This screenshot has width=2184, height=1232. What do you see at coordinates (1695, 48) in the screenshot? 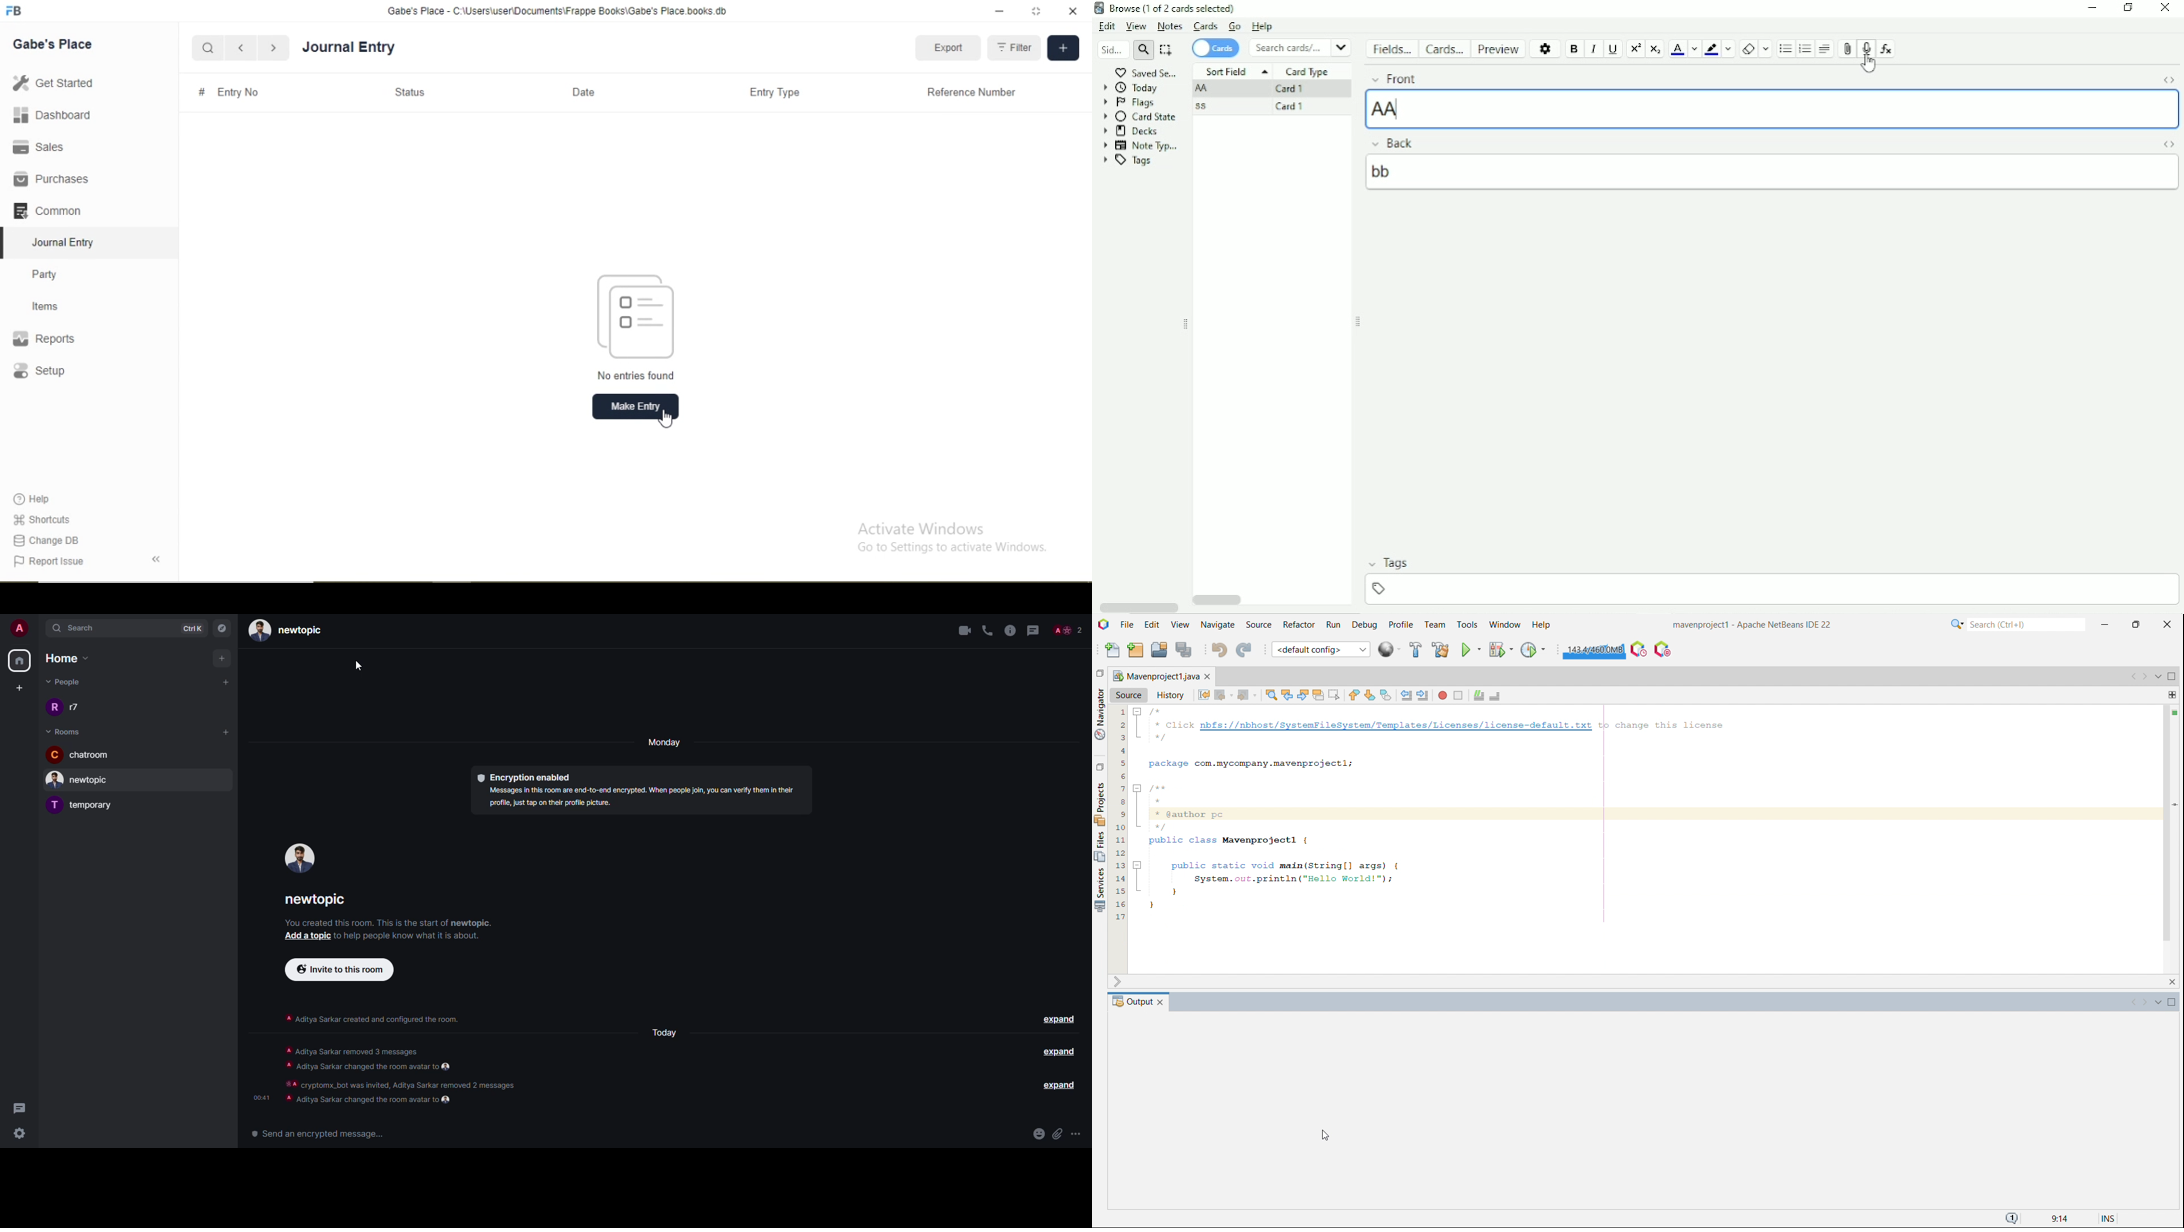
I see `Change color` at bounding box center [1695, 48].